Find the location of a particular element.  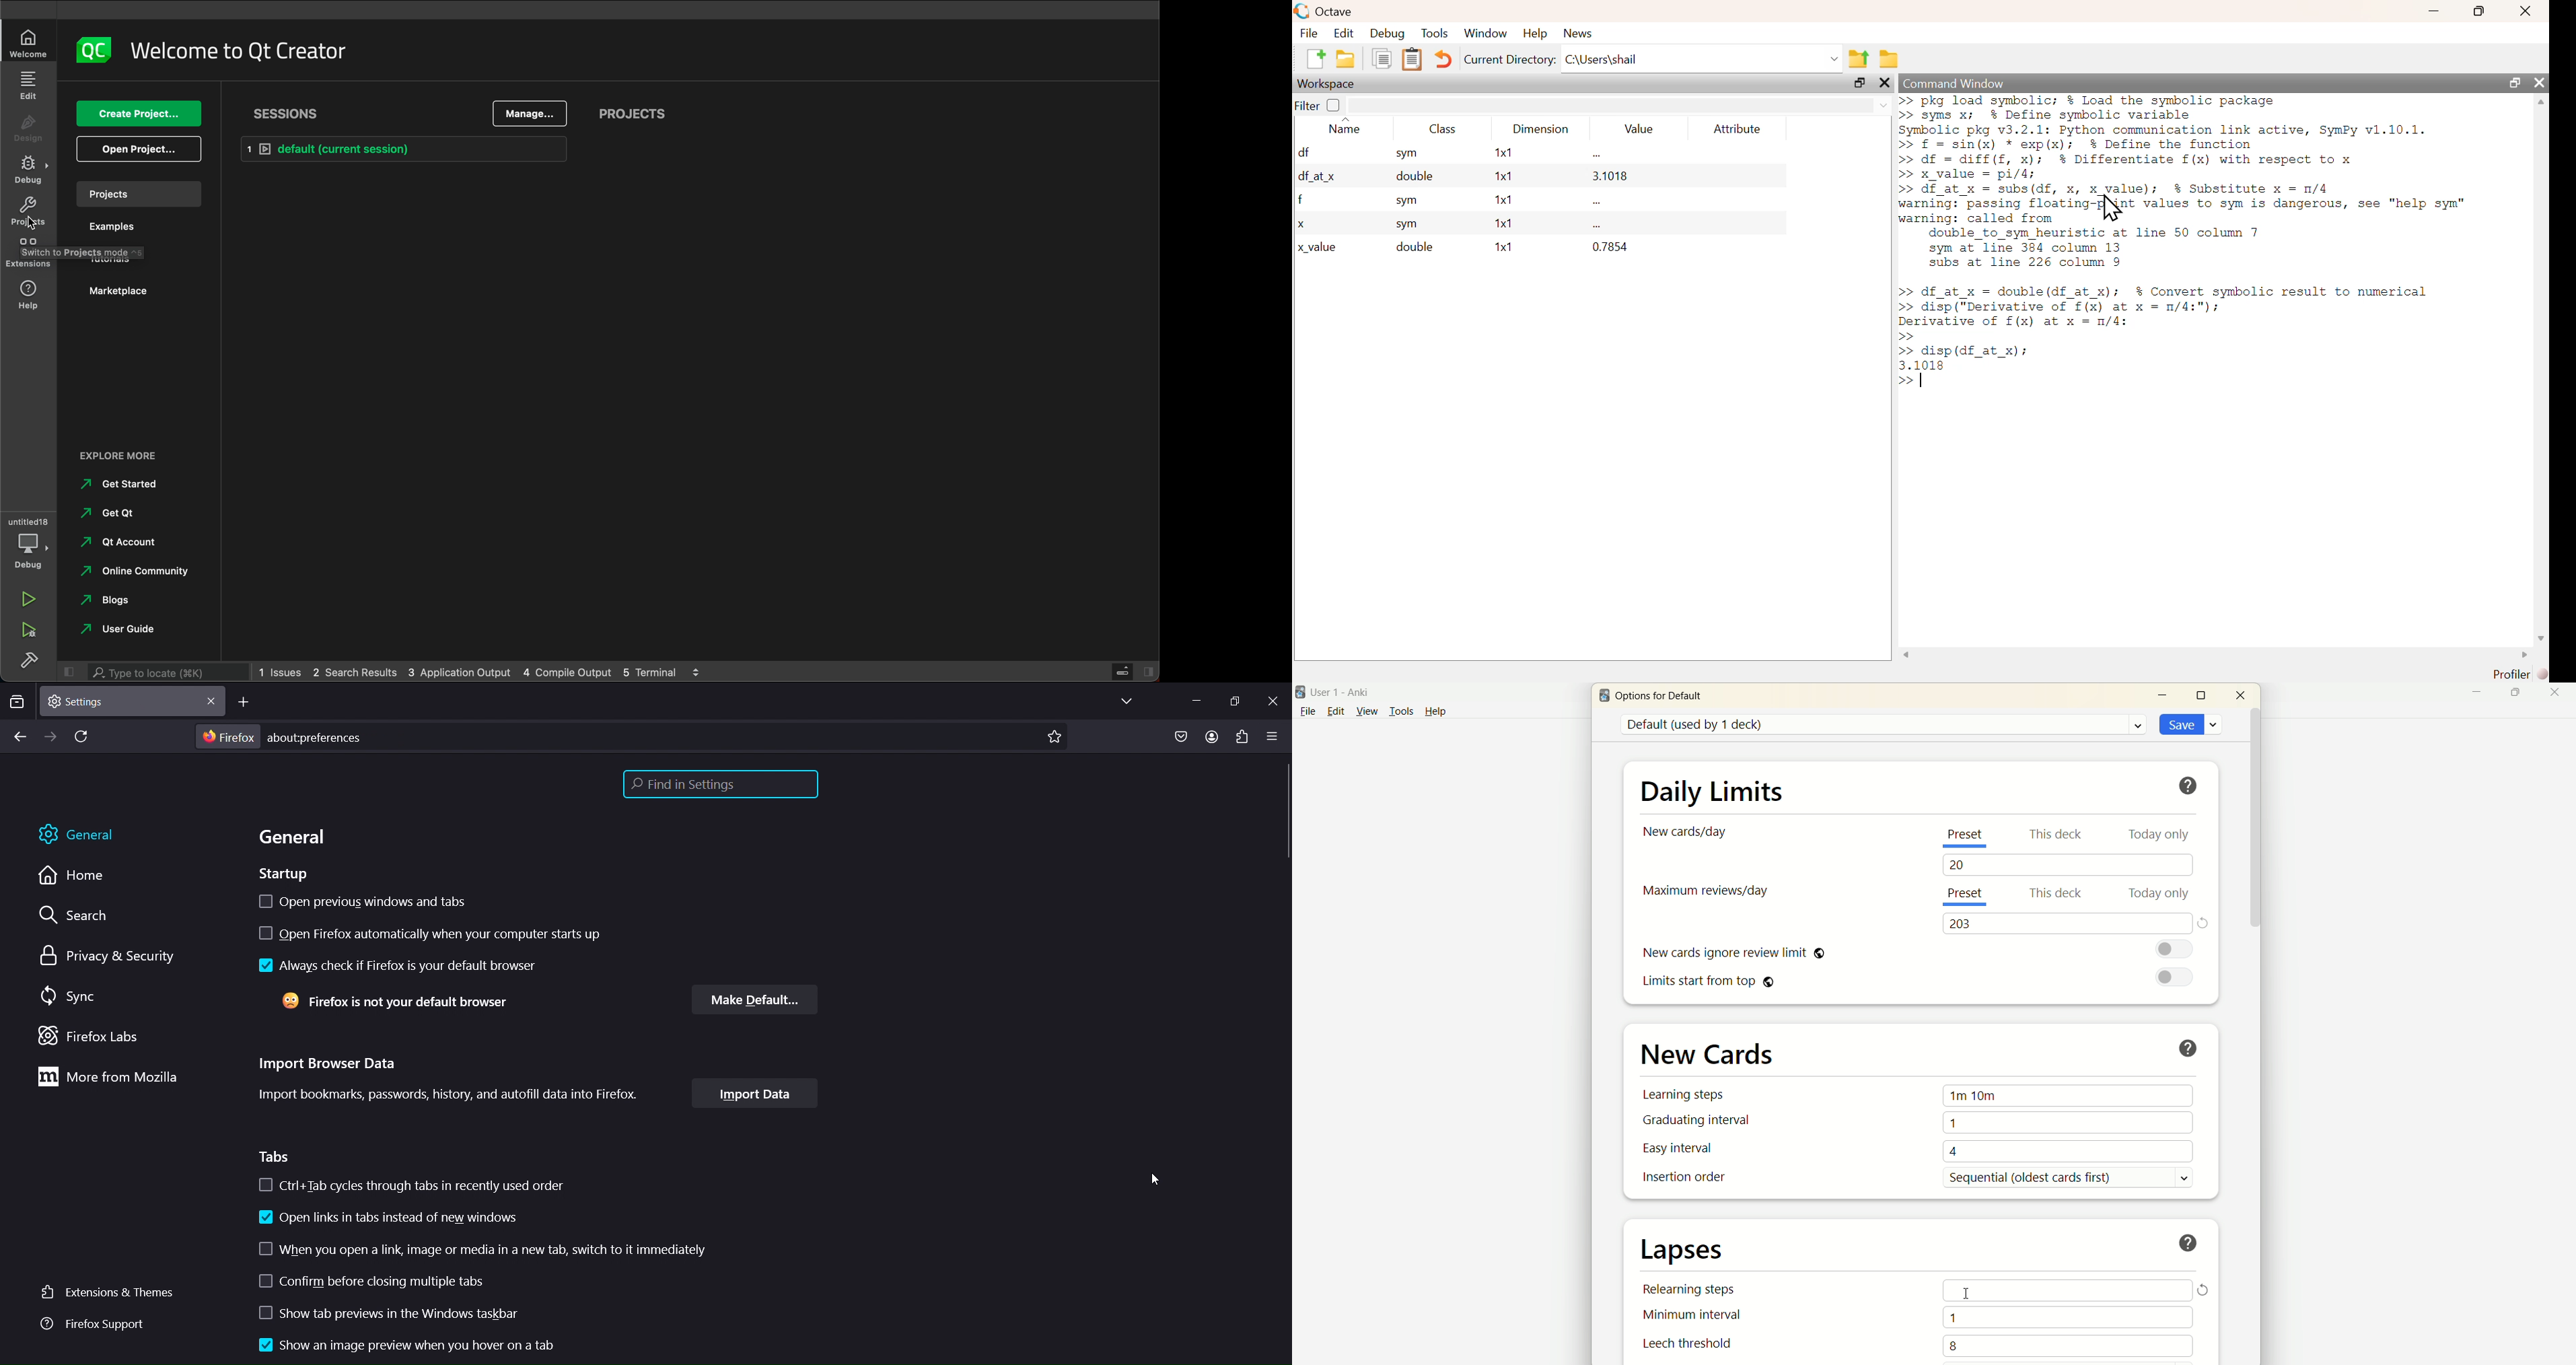

new cards/day is located at coordinates (1689, 832).